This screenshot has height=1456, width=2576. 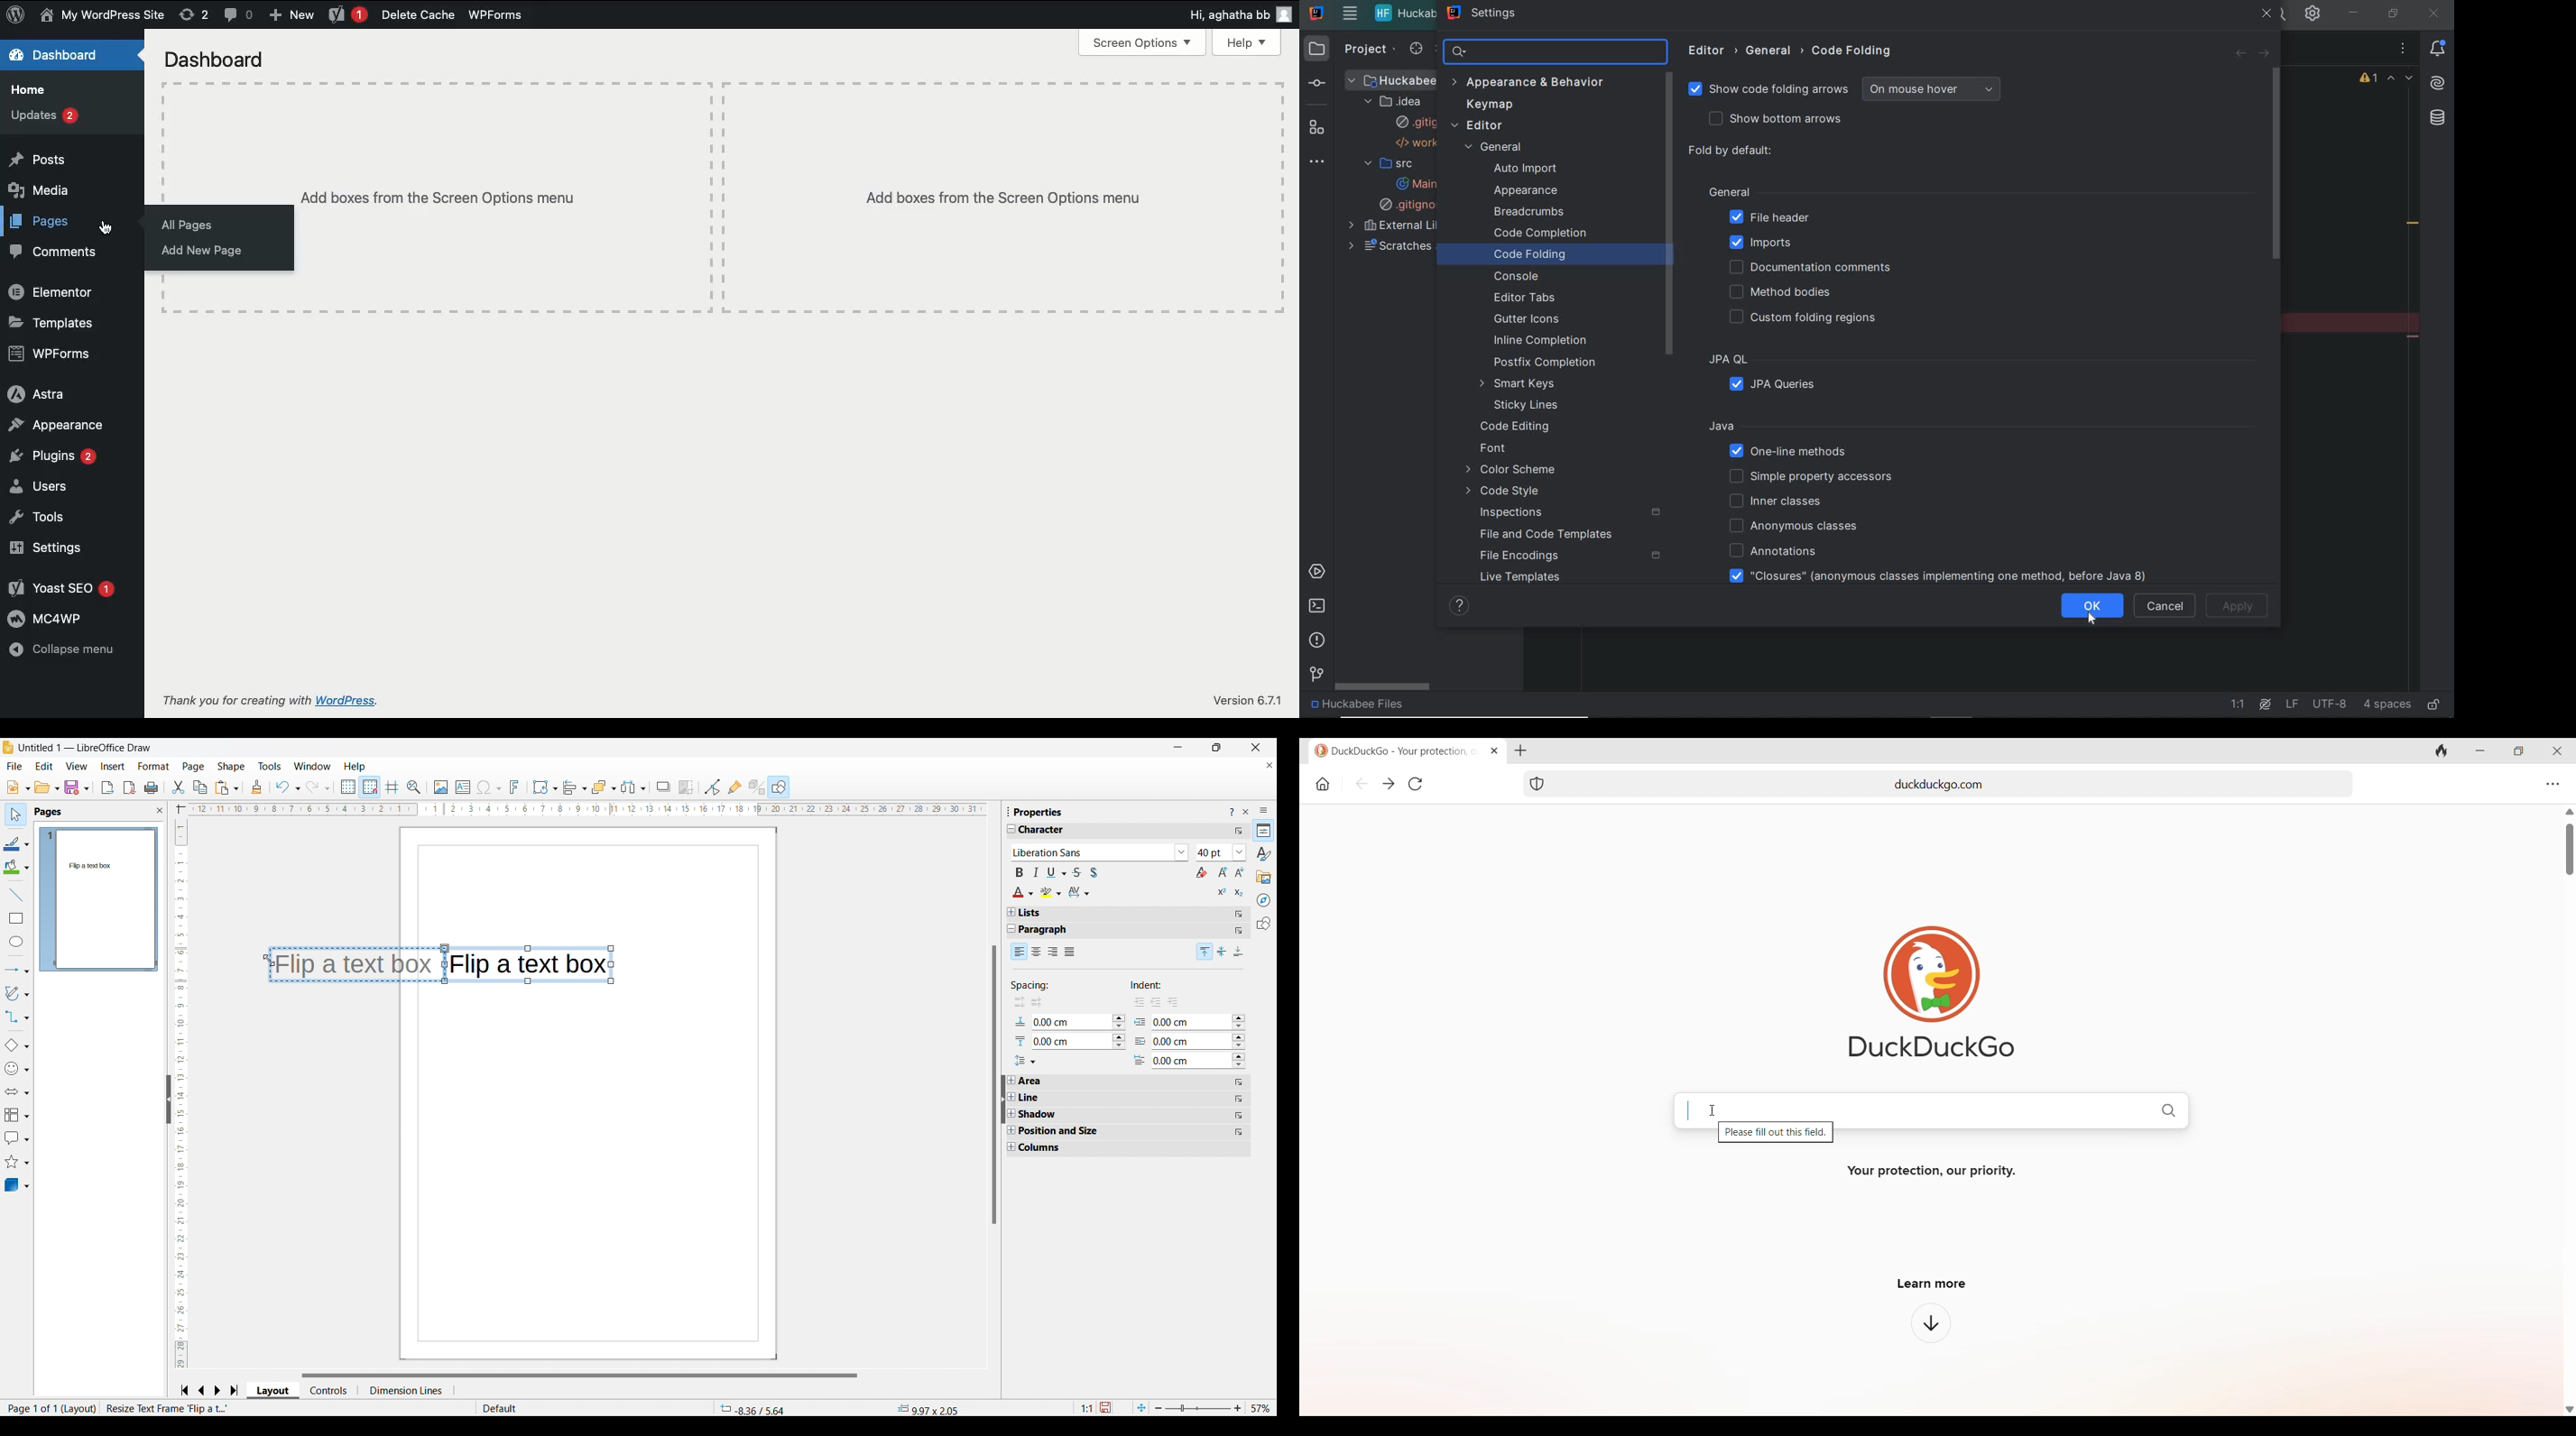 What do you see at coordinates (231, 767) in the screenshot?
I see `Shape menu` at bounding box center [231, 767].